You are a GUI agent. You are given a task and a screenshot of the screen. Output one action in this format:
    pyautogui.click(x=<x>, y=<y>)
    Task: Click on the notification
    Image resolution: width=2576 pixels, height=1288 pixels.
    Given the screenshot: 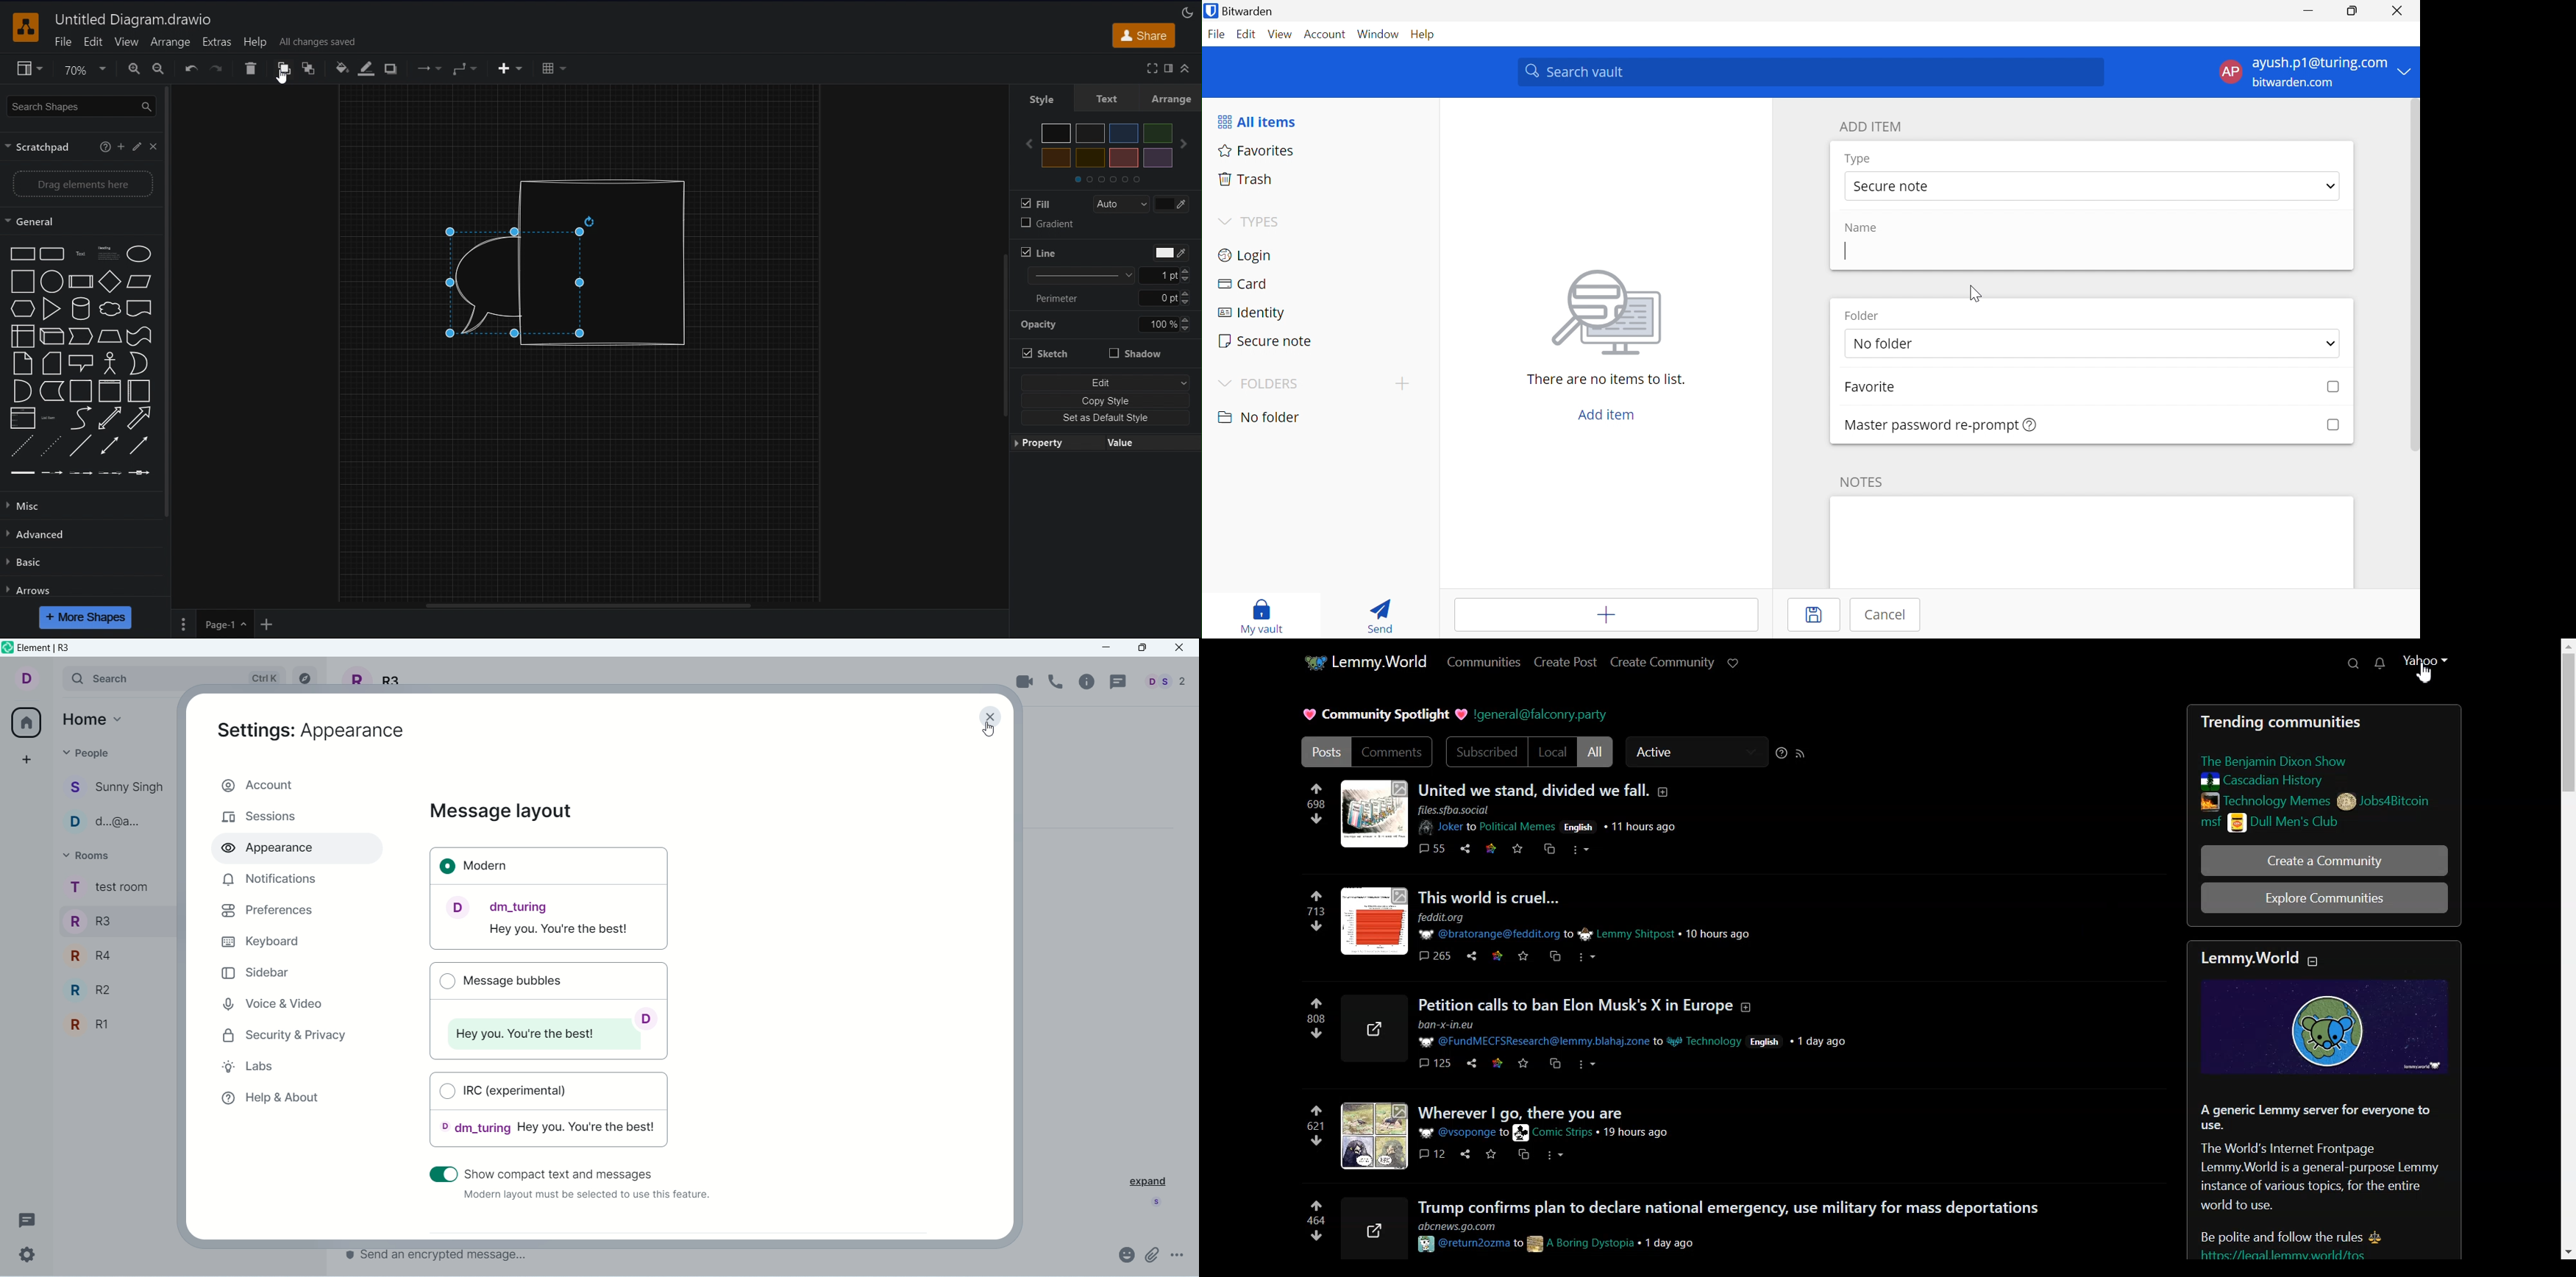 What is the action you would take?
    pyautogui.click(x=267, y=879)
    